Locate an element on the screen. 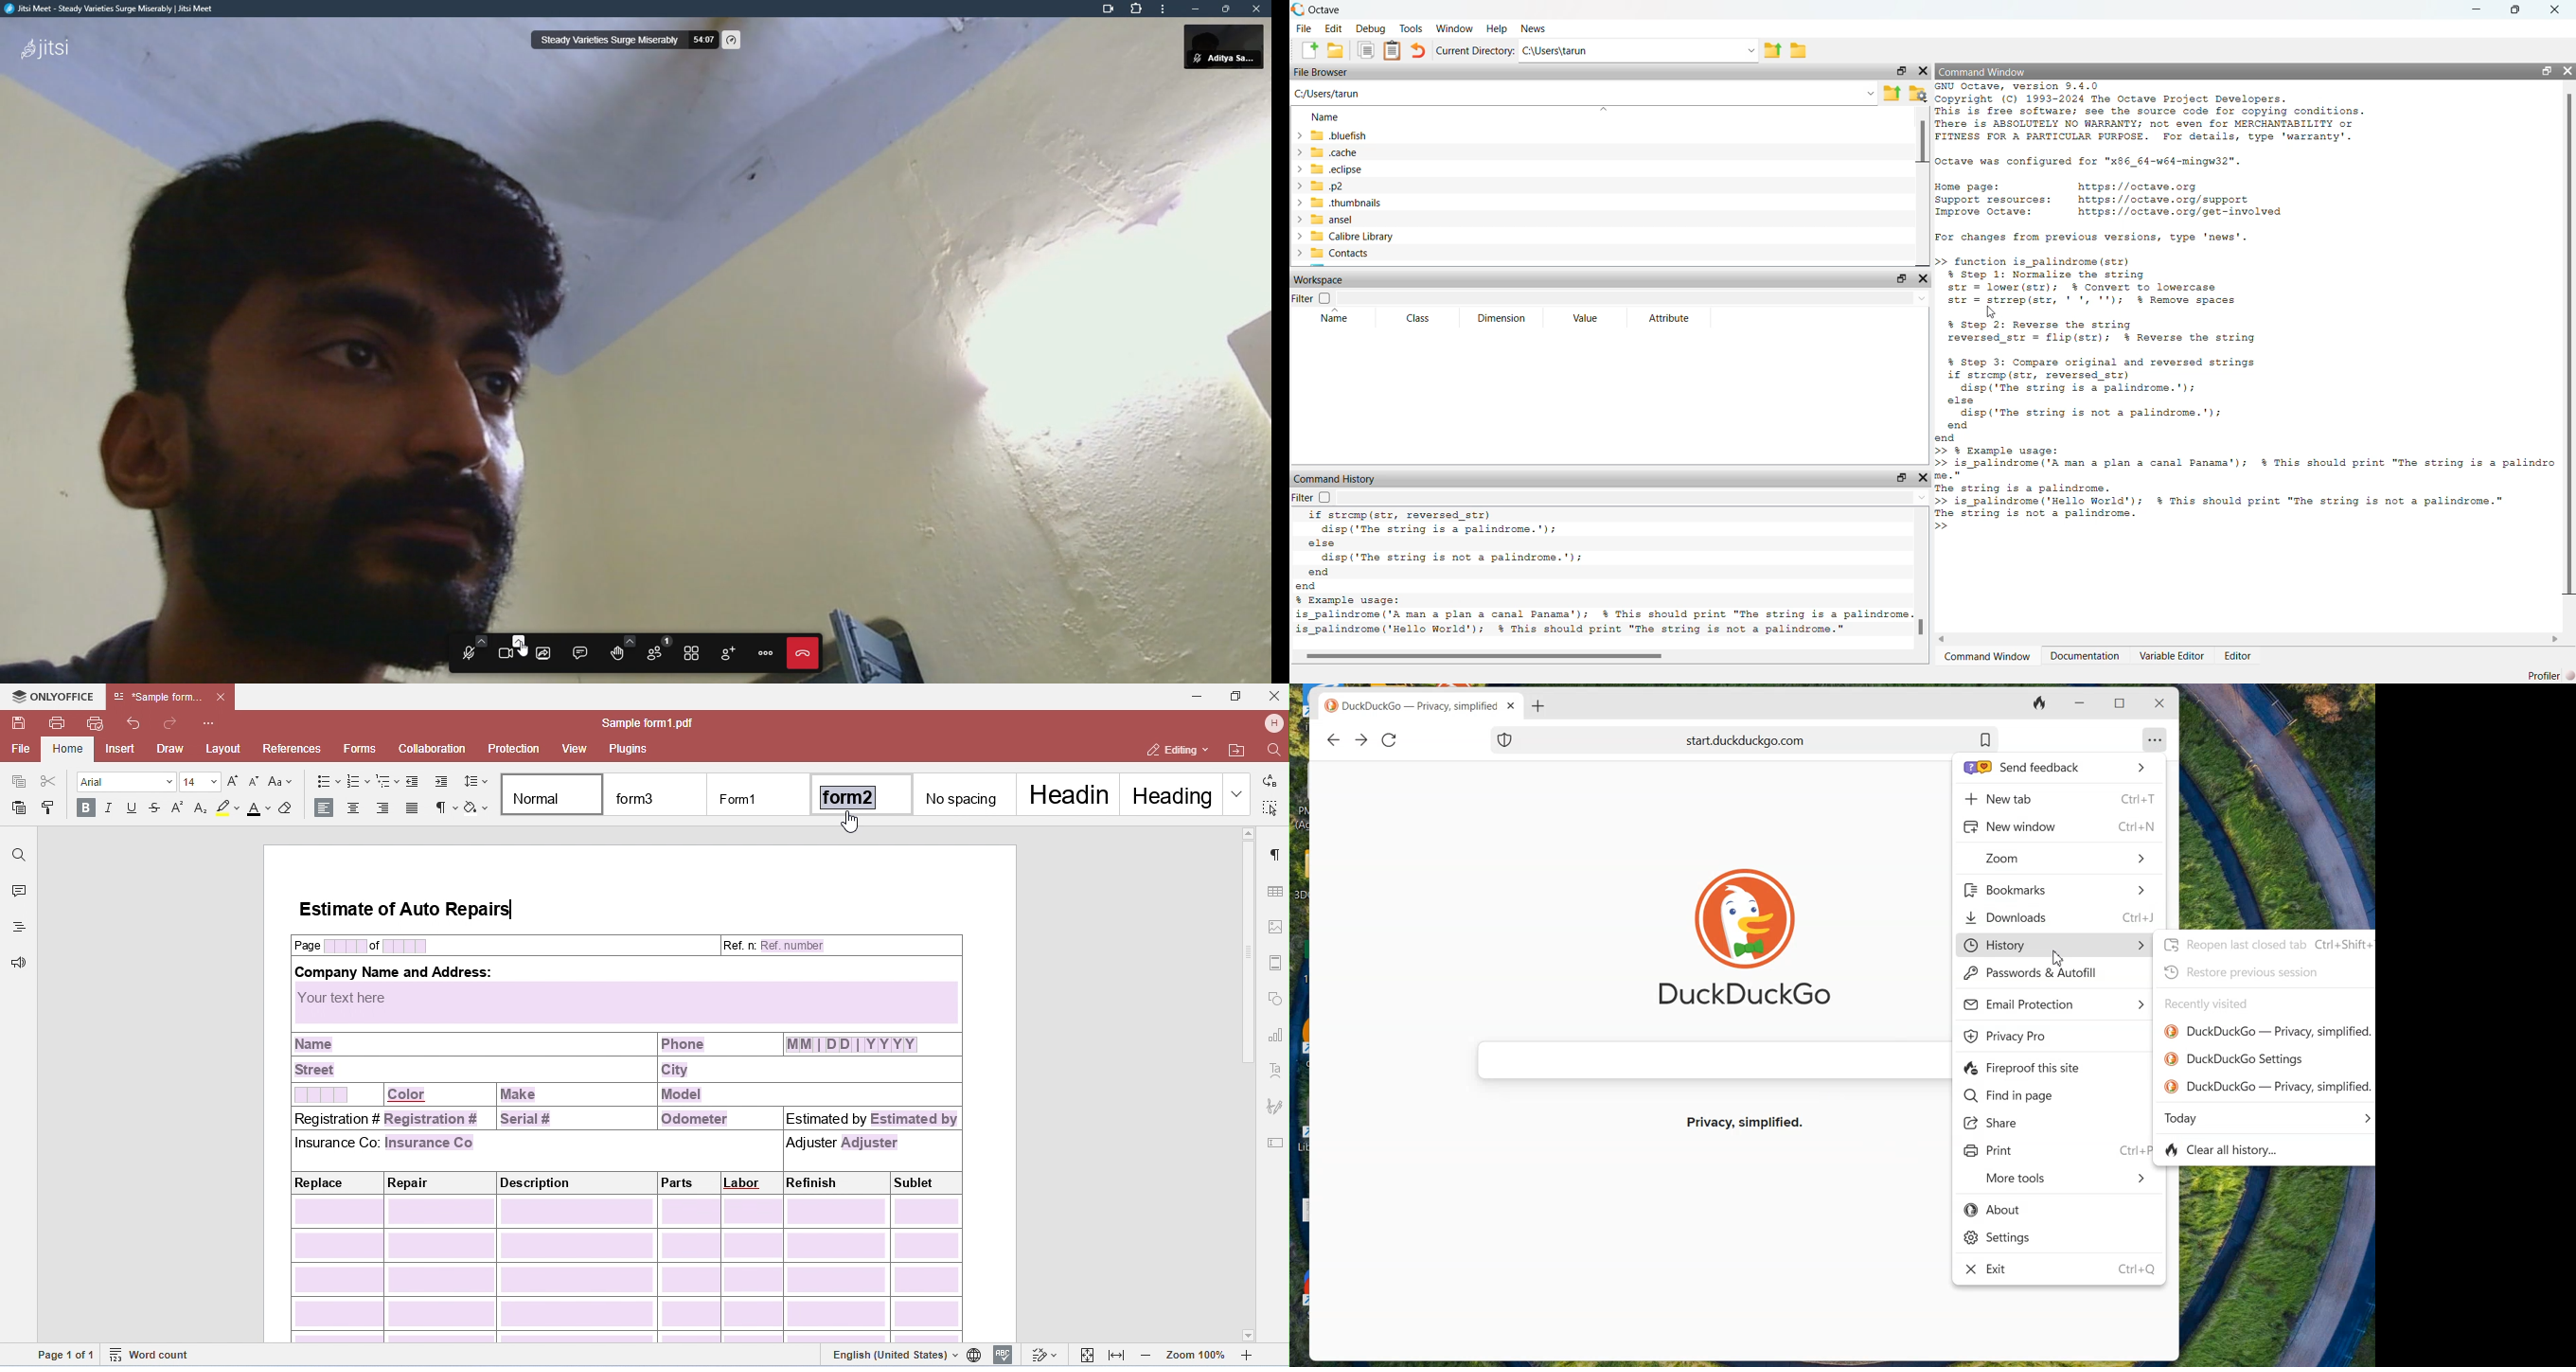 This screenshot has width=2576, height=1372. code to reverse the string is located at coordinates (2115, 329).